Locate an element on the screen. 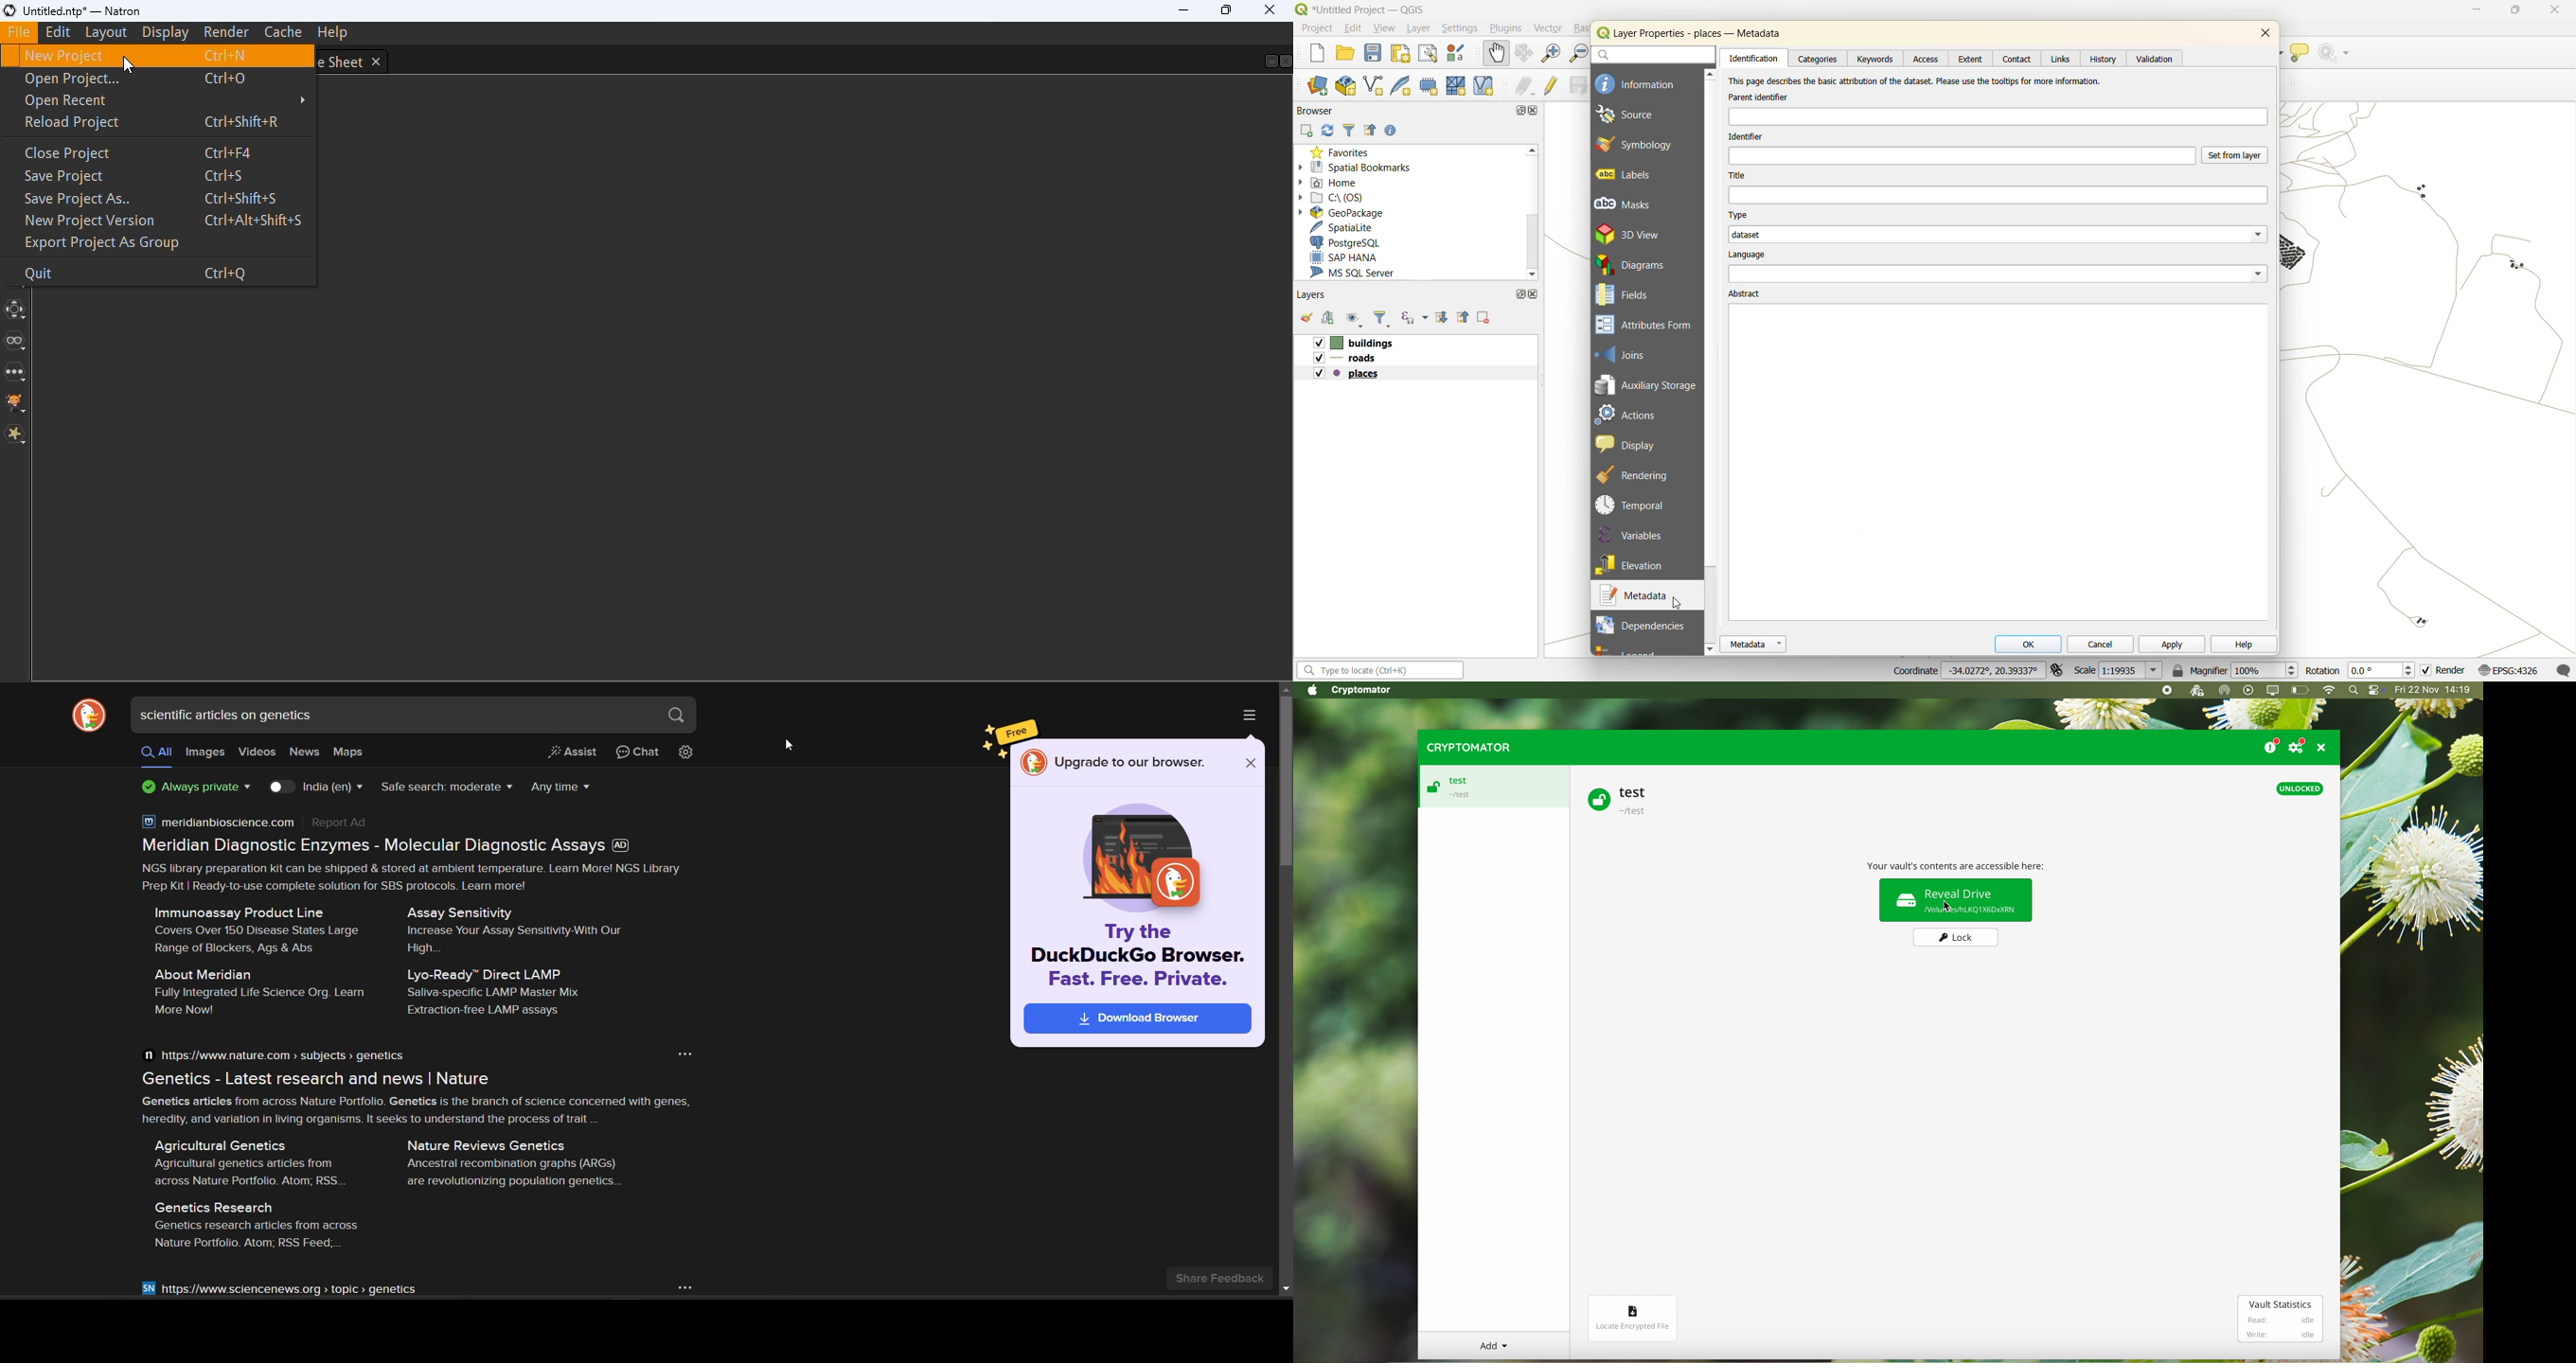 The height and width of the screenshot is (1372, 2576). layers is located at coordinates (1345, 358).